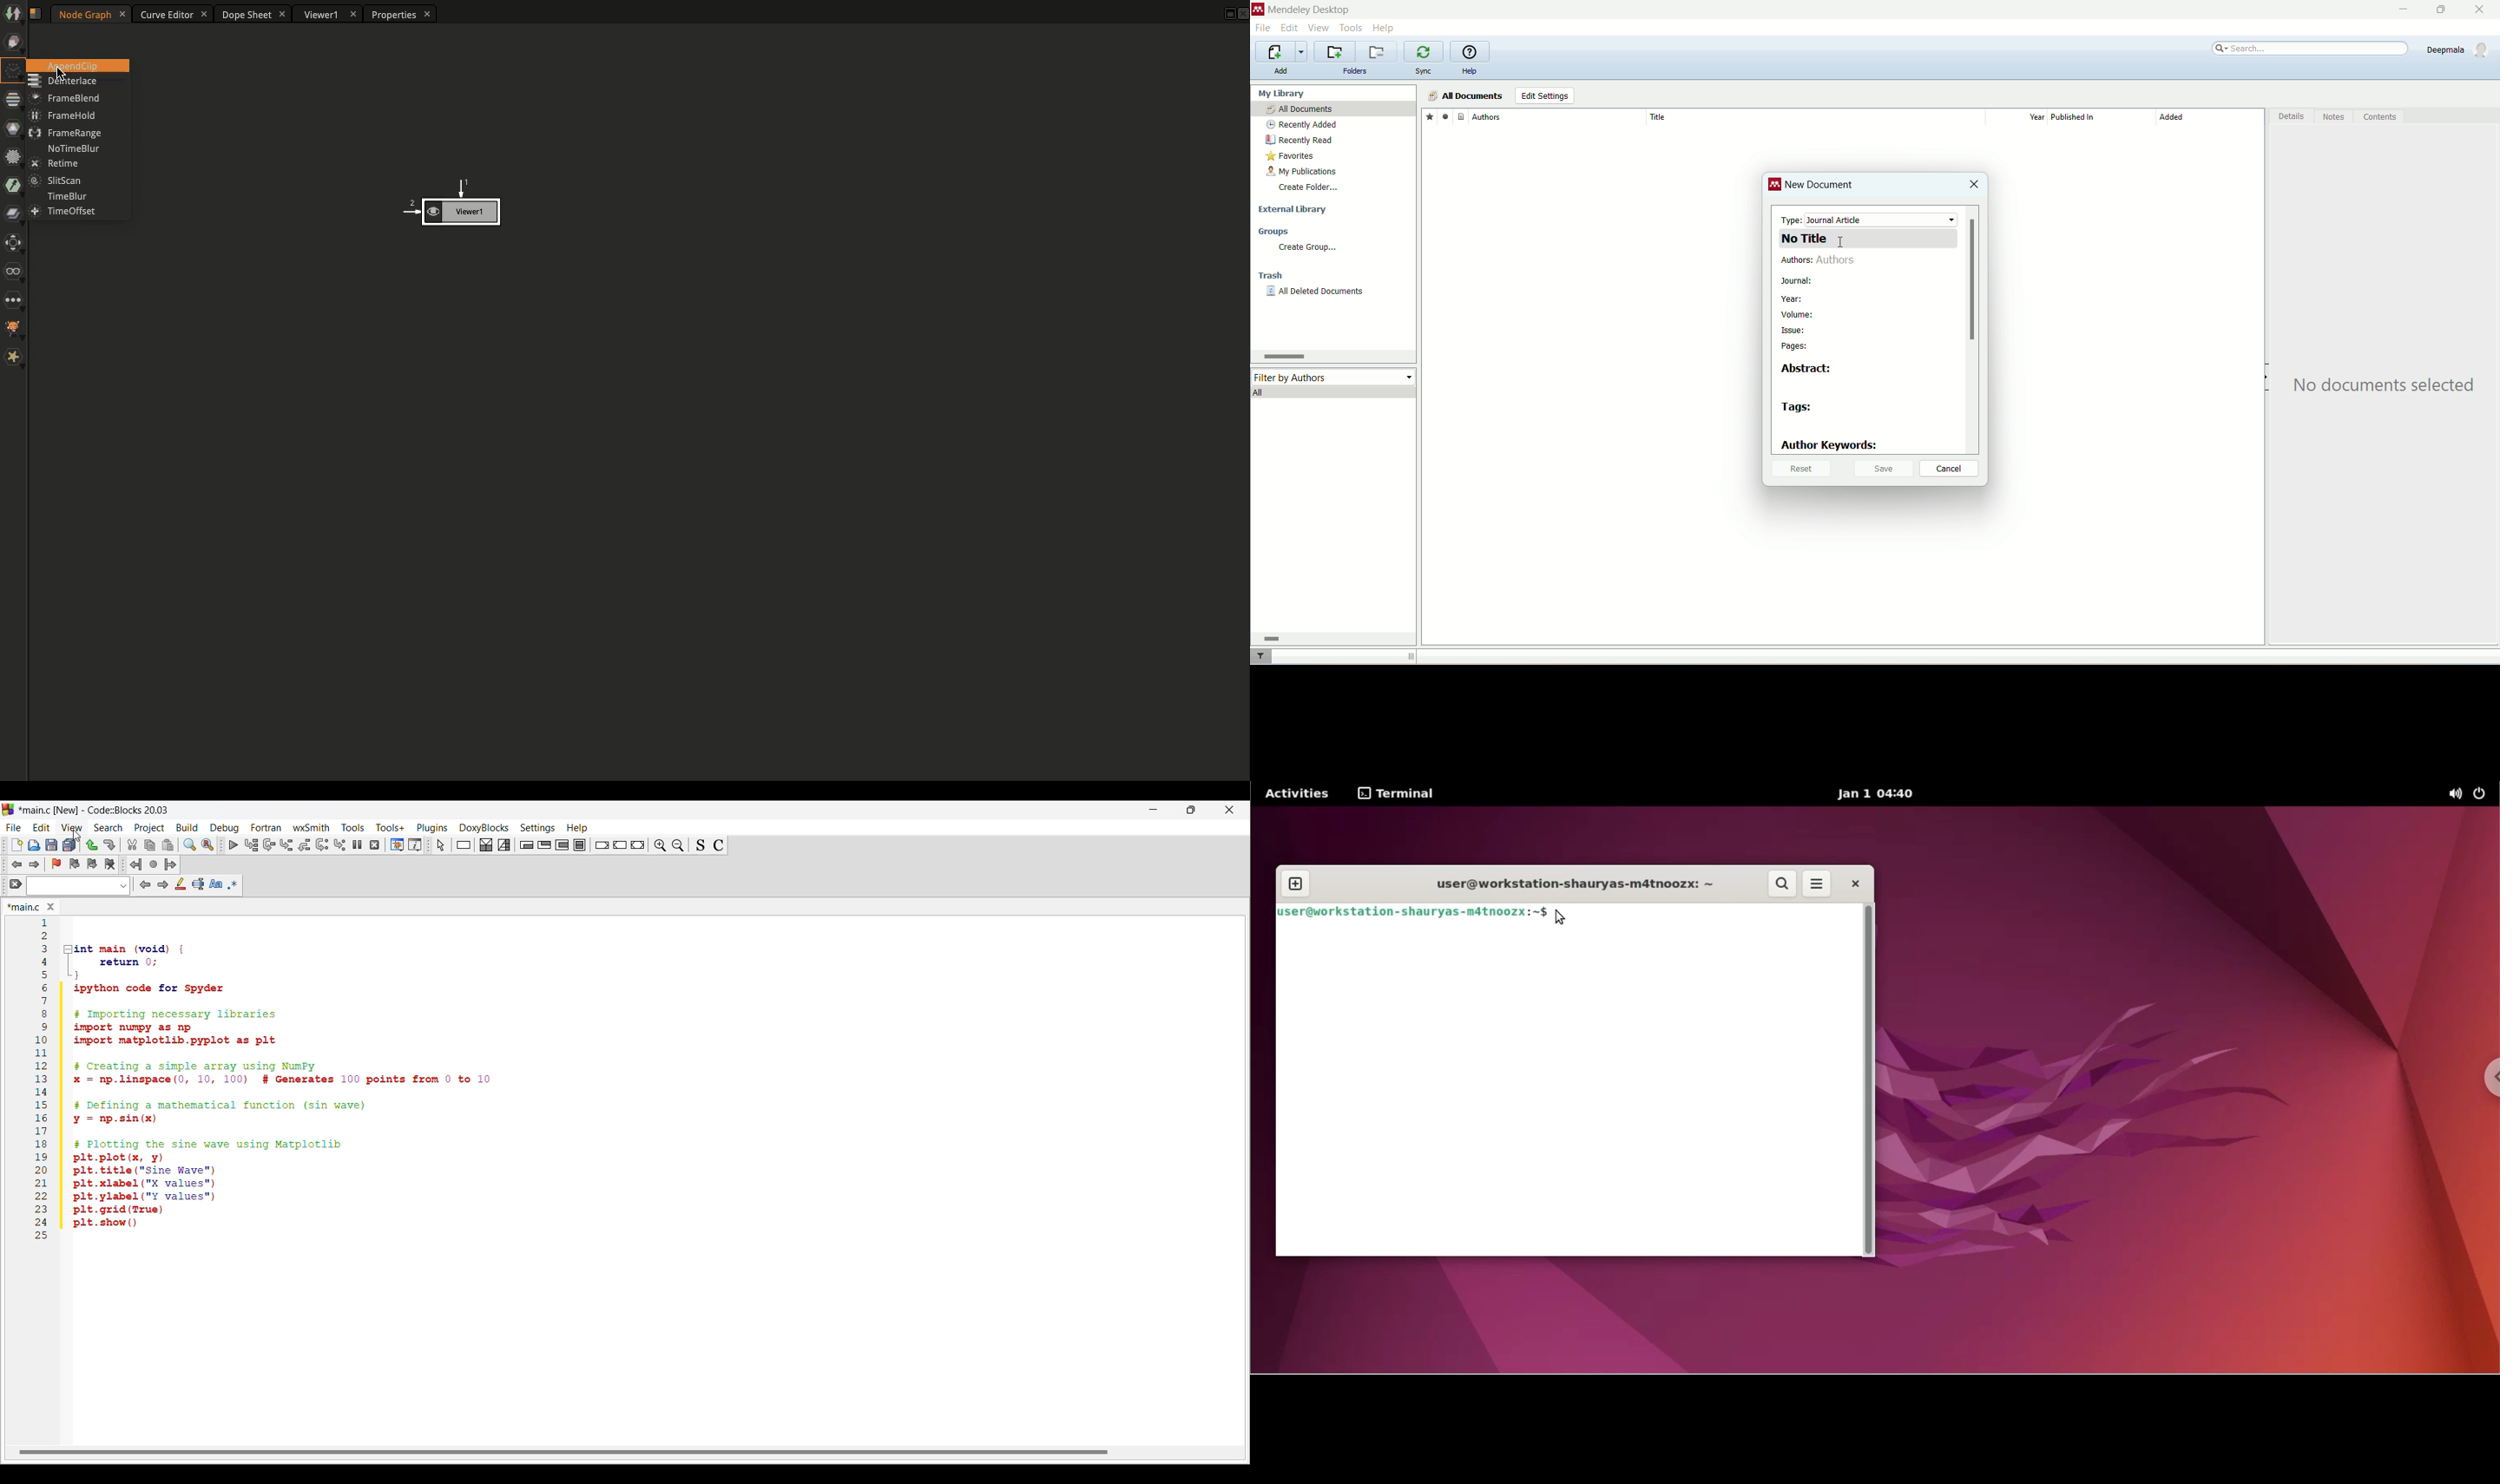  I want to click on Step into instruction, so click(340, 845).